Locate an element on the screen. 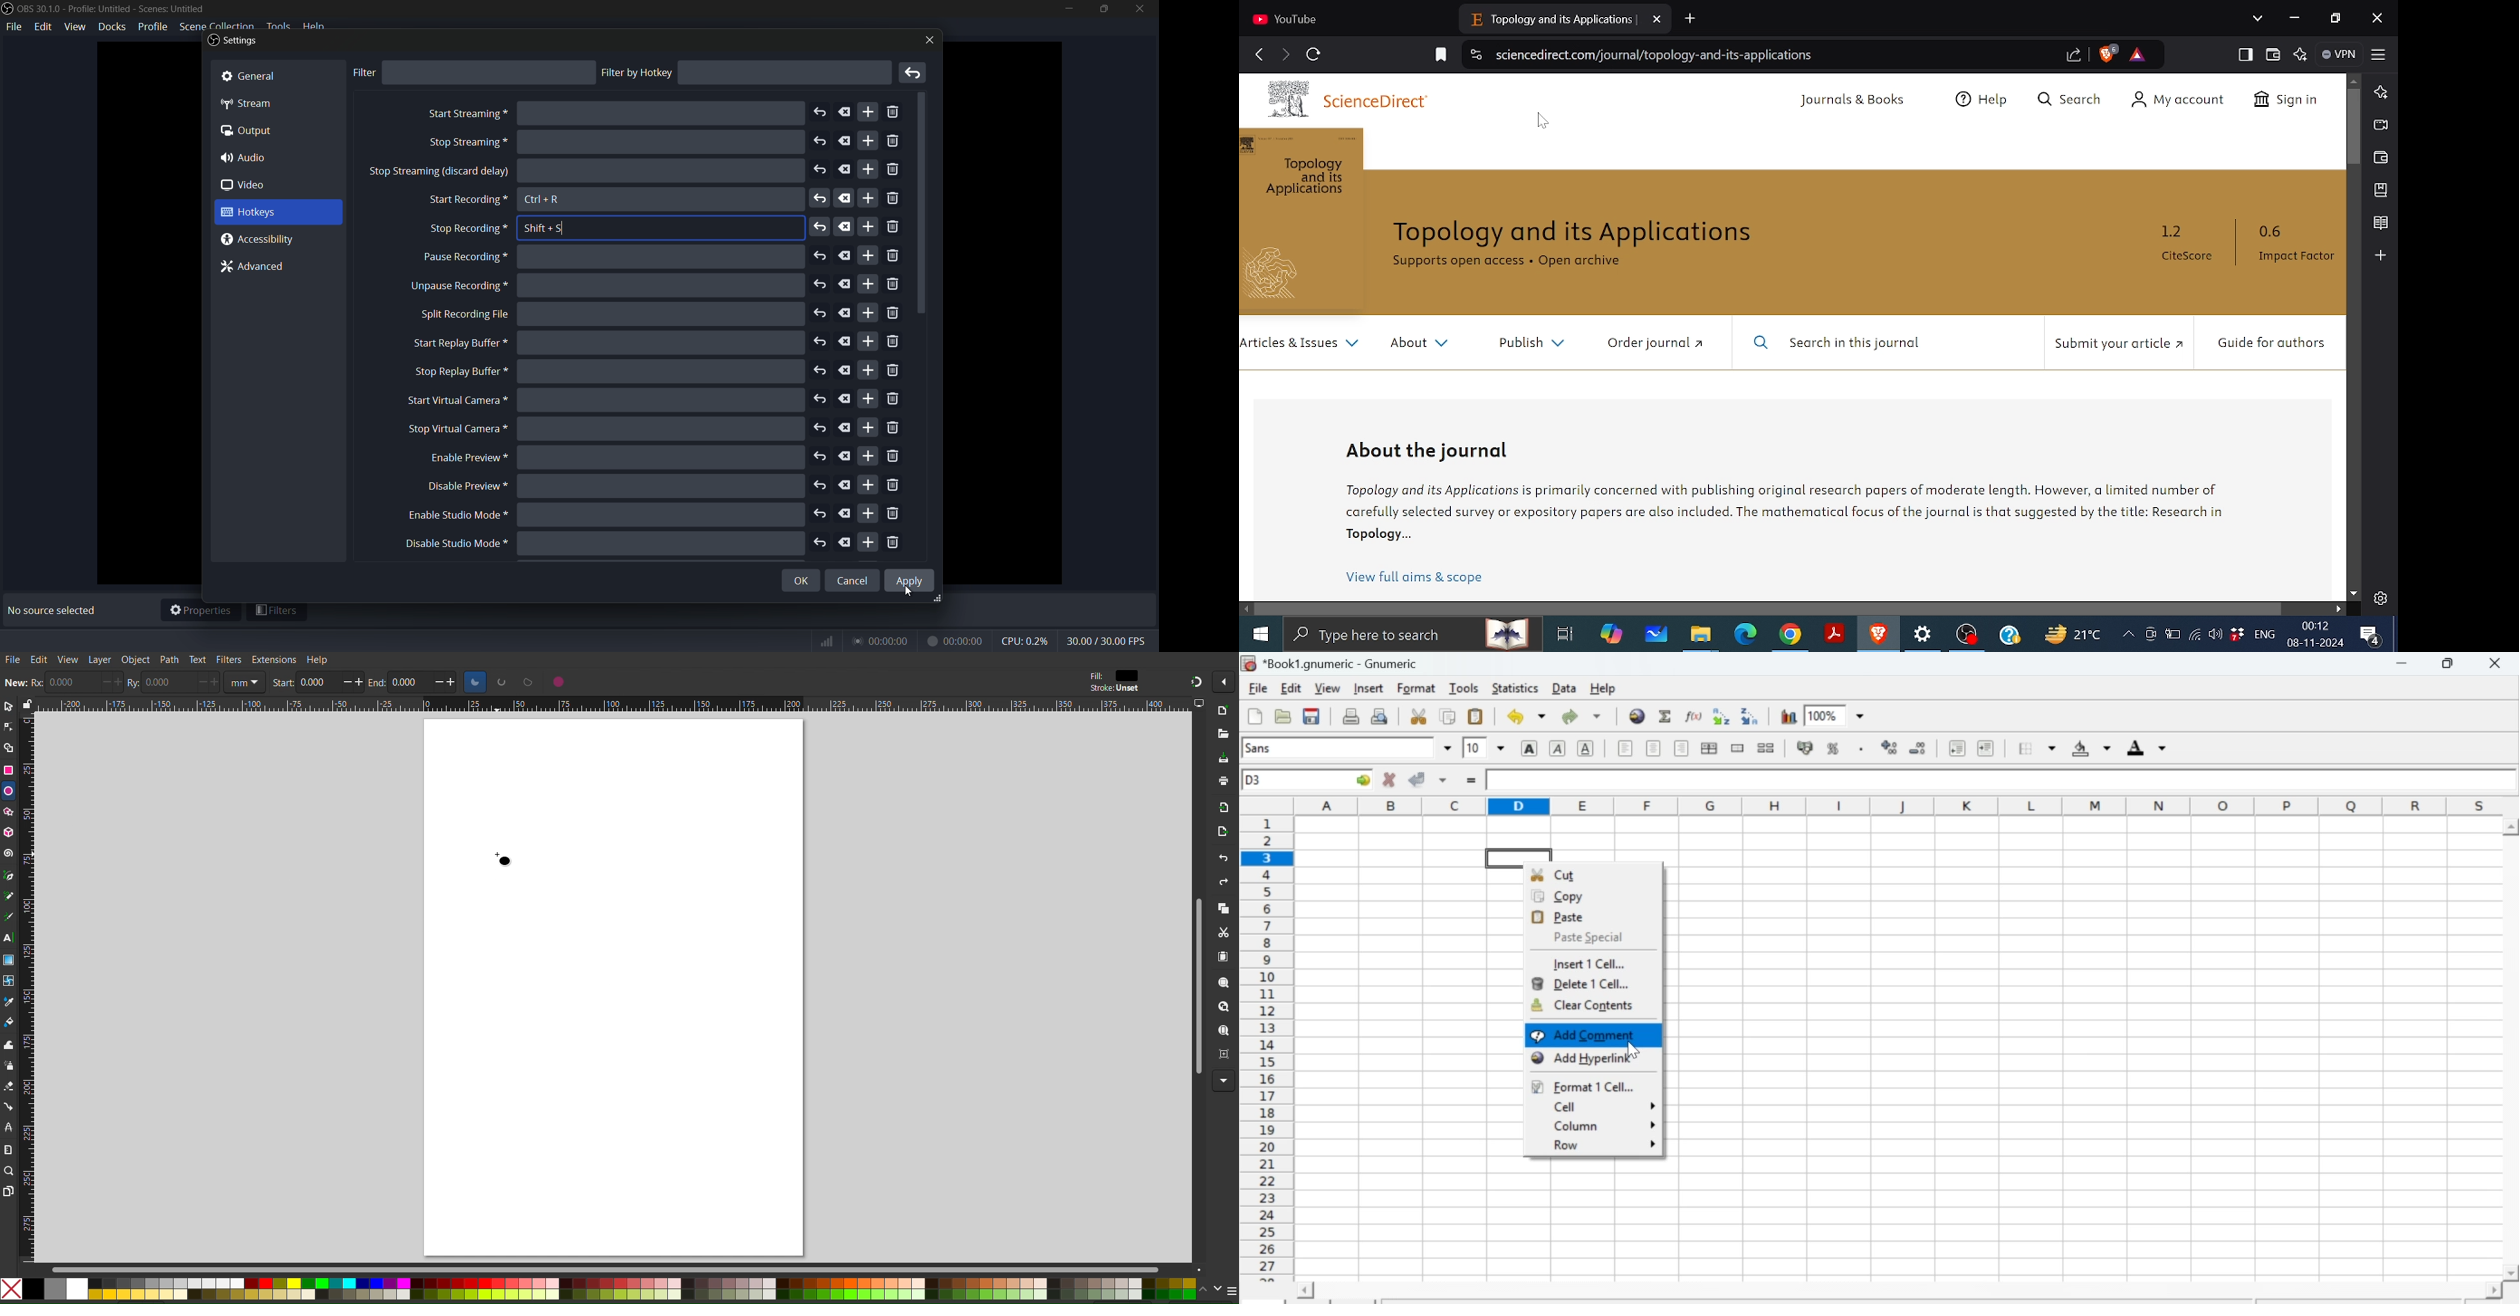 This screenshot has height=1316, width=2520. Increase indent is located at coordinates (1990, 748).